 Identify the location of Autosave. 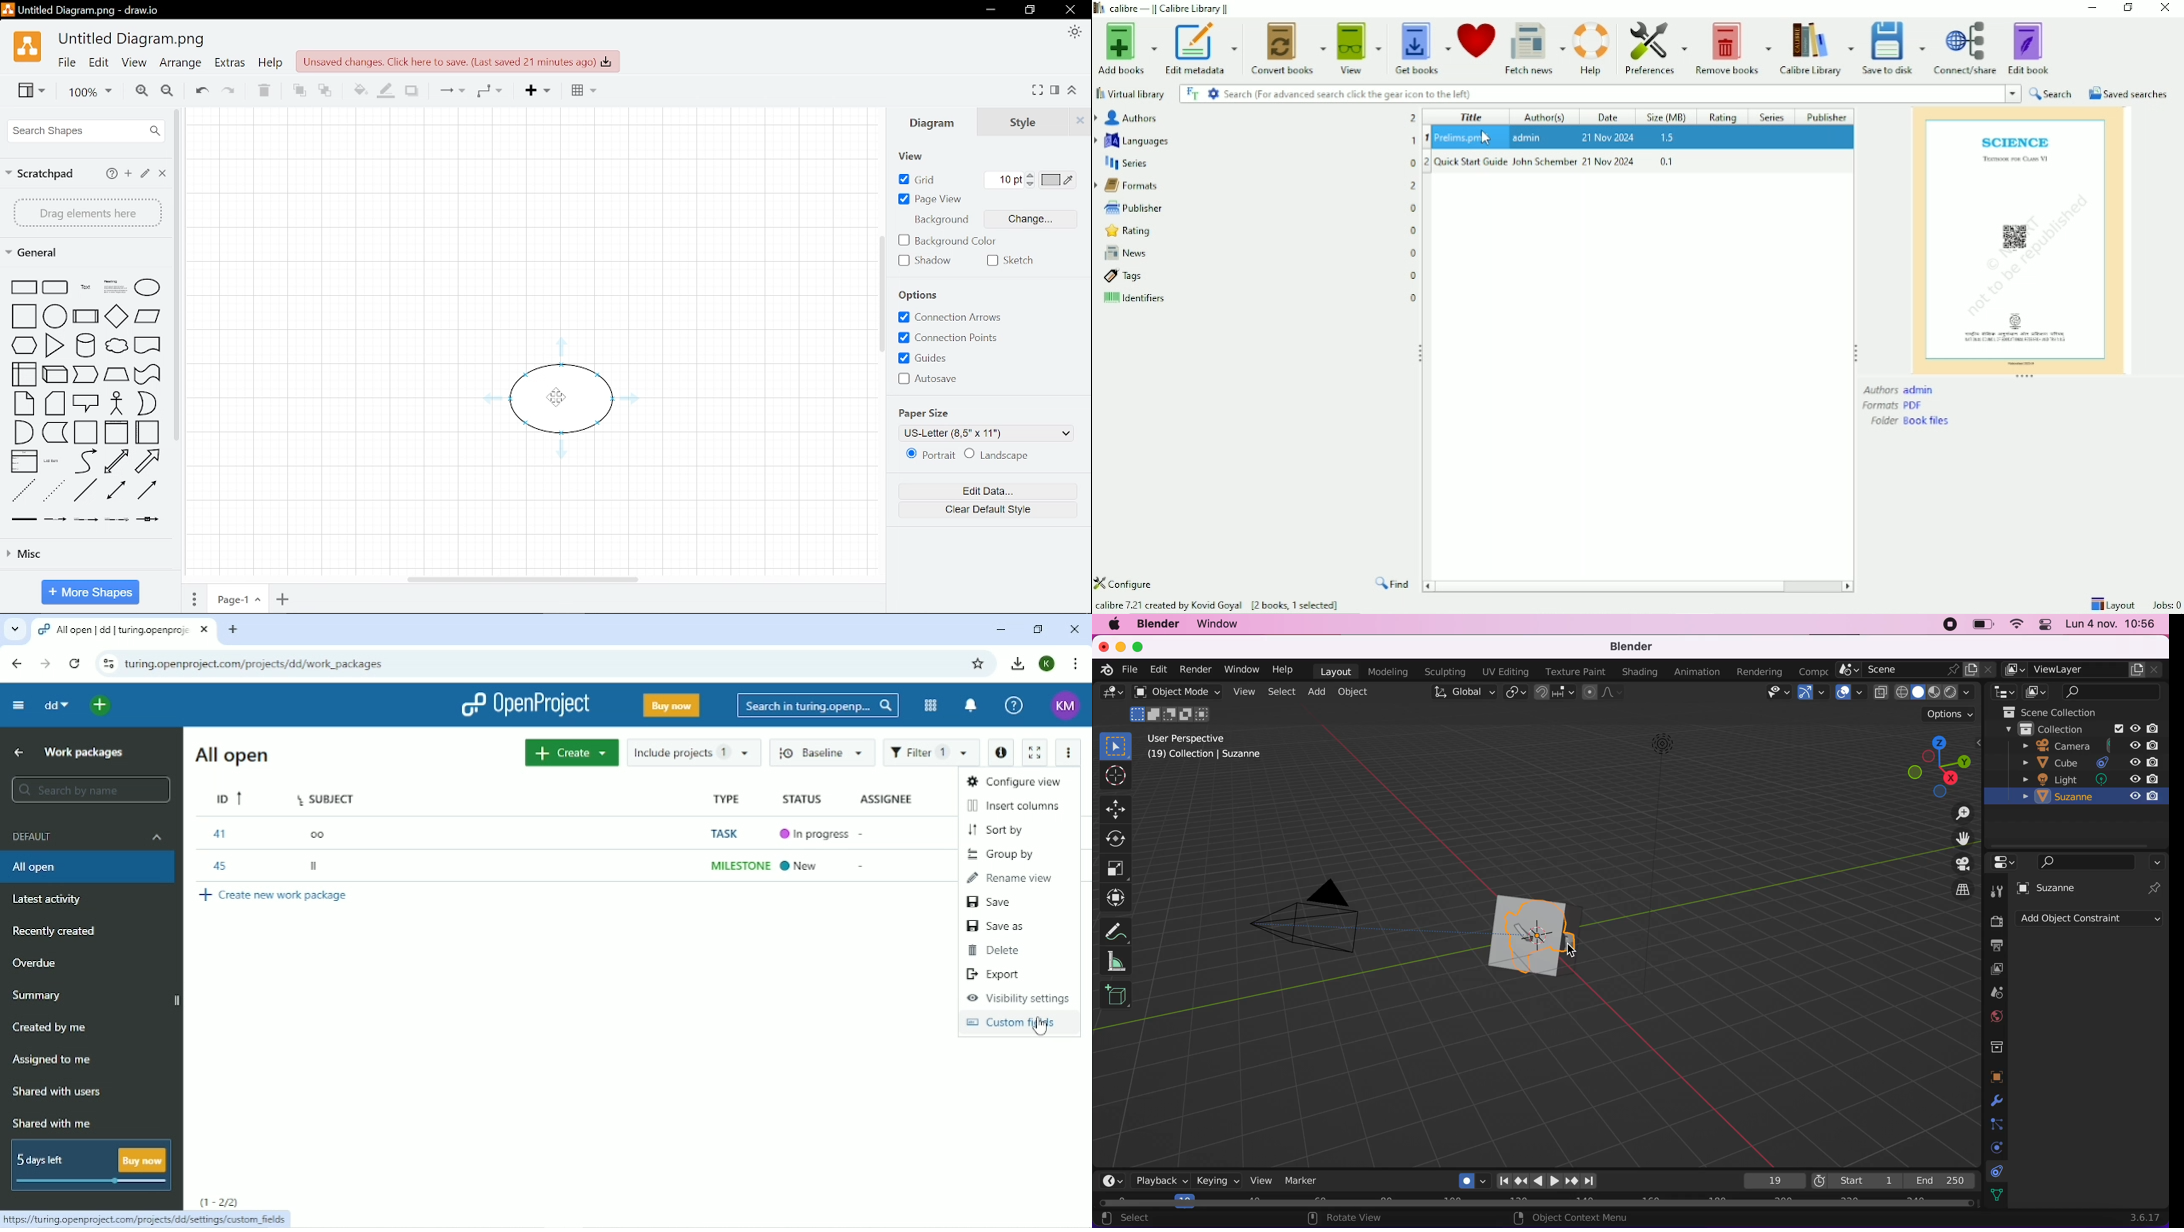
(934, 378).